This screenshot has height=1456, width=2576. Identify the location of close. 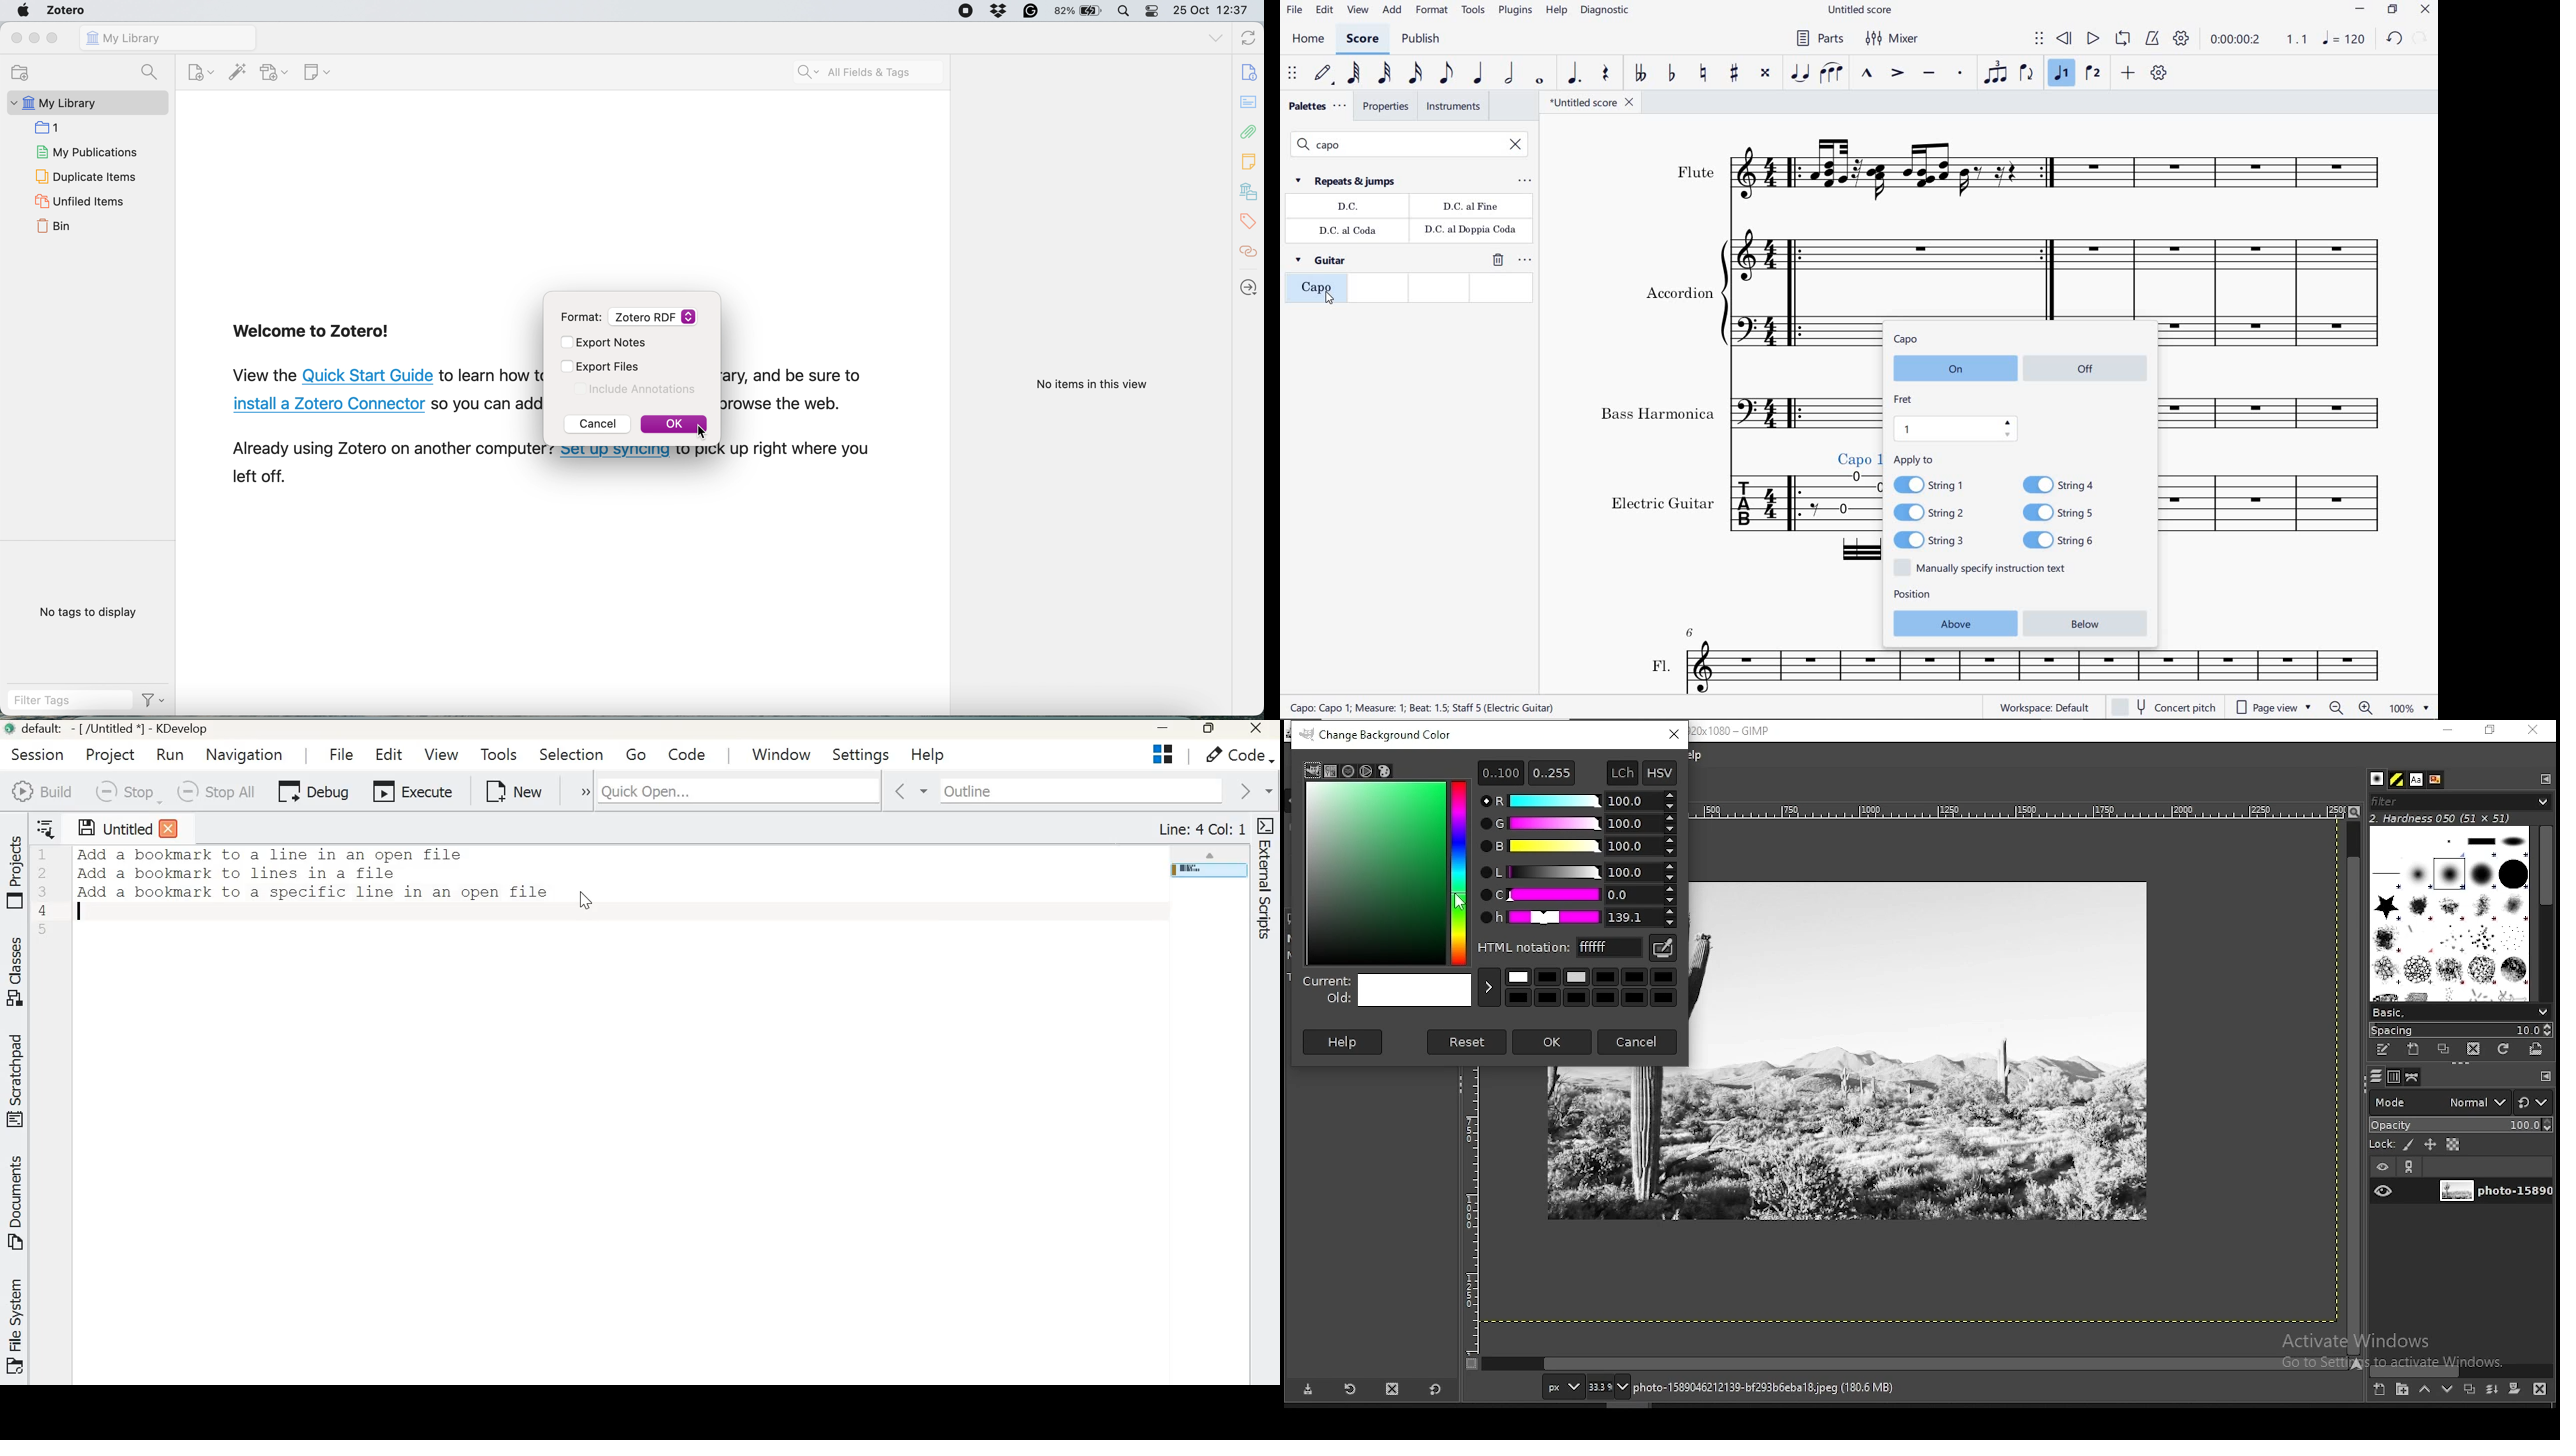
(15, 38).